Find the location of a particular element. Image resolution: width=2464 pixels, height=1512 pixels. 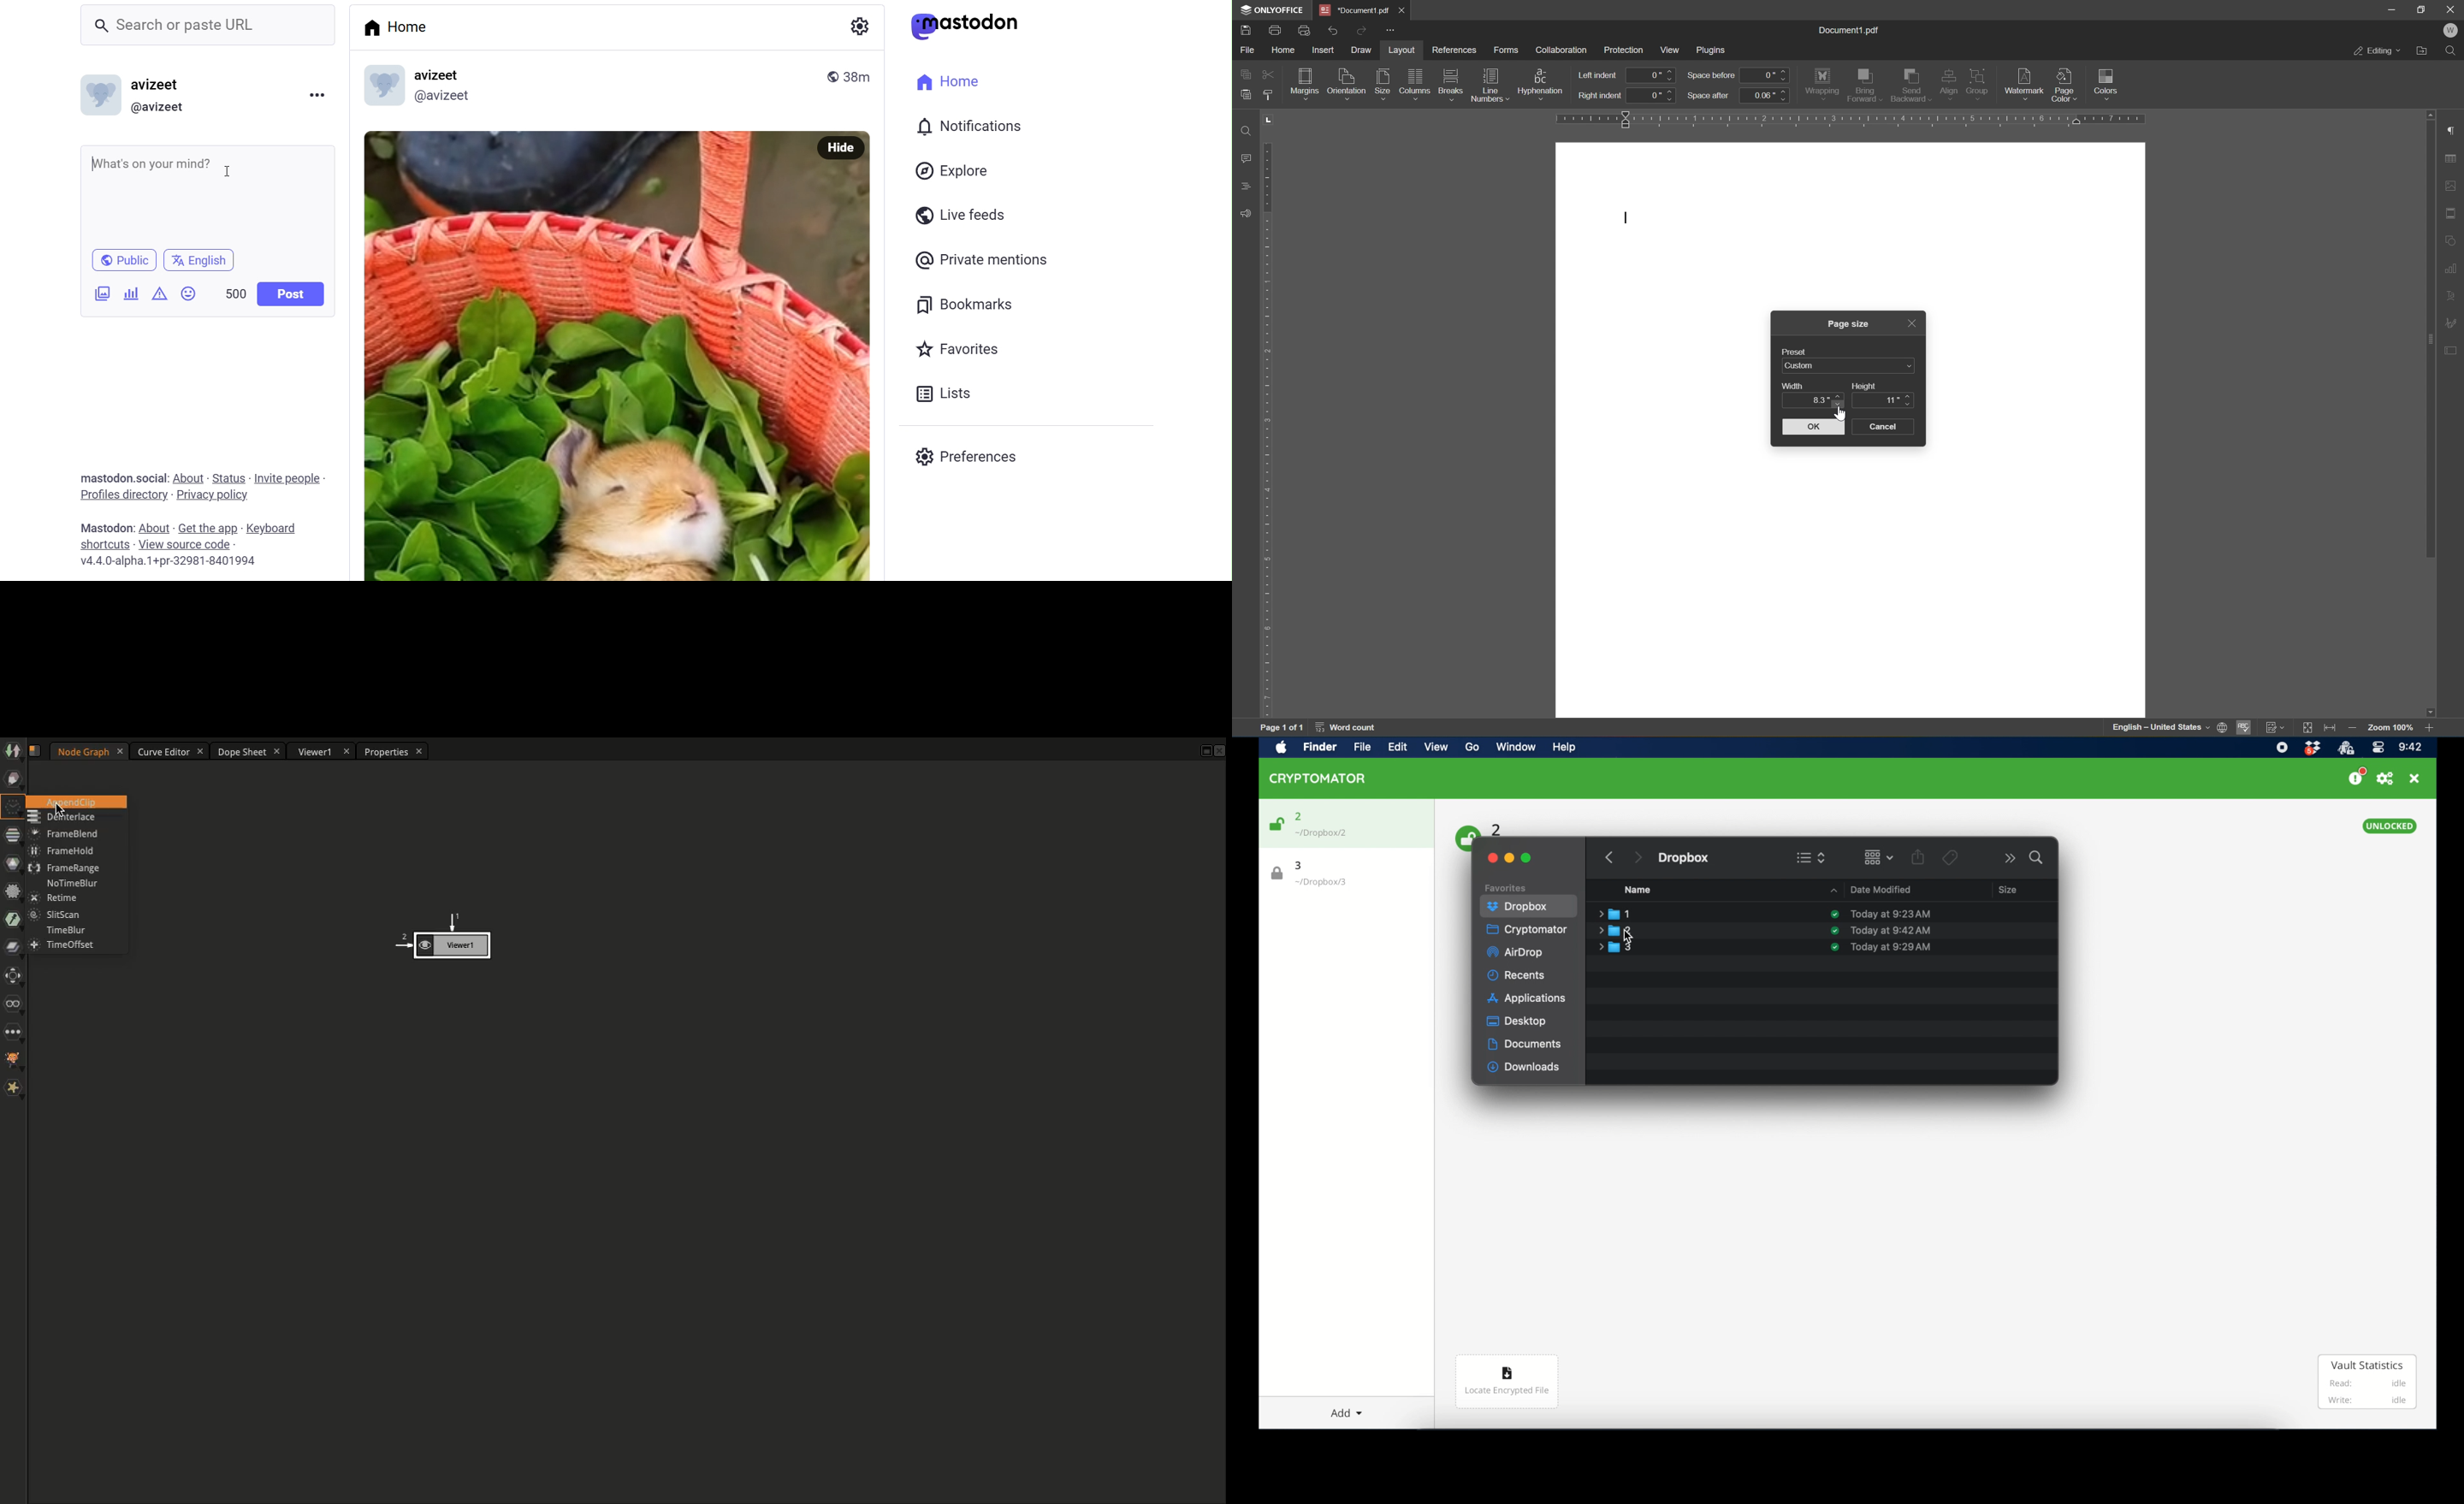

minimize is located at coordinates (2393, 10).